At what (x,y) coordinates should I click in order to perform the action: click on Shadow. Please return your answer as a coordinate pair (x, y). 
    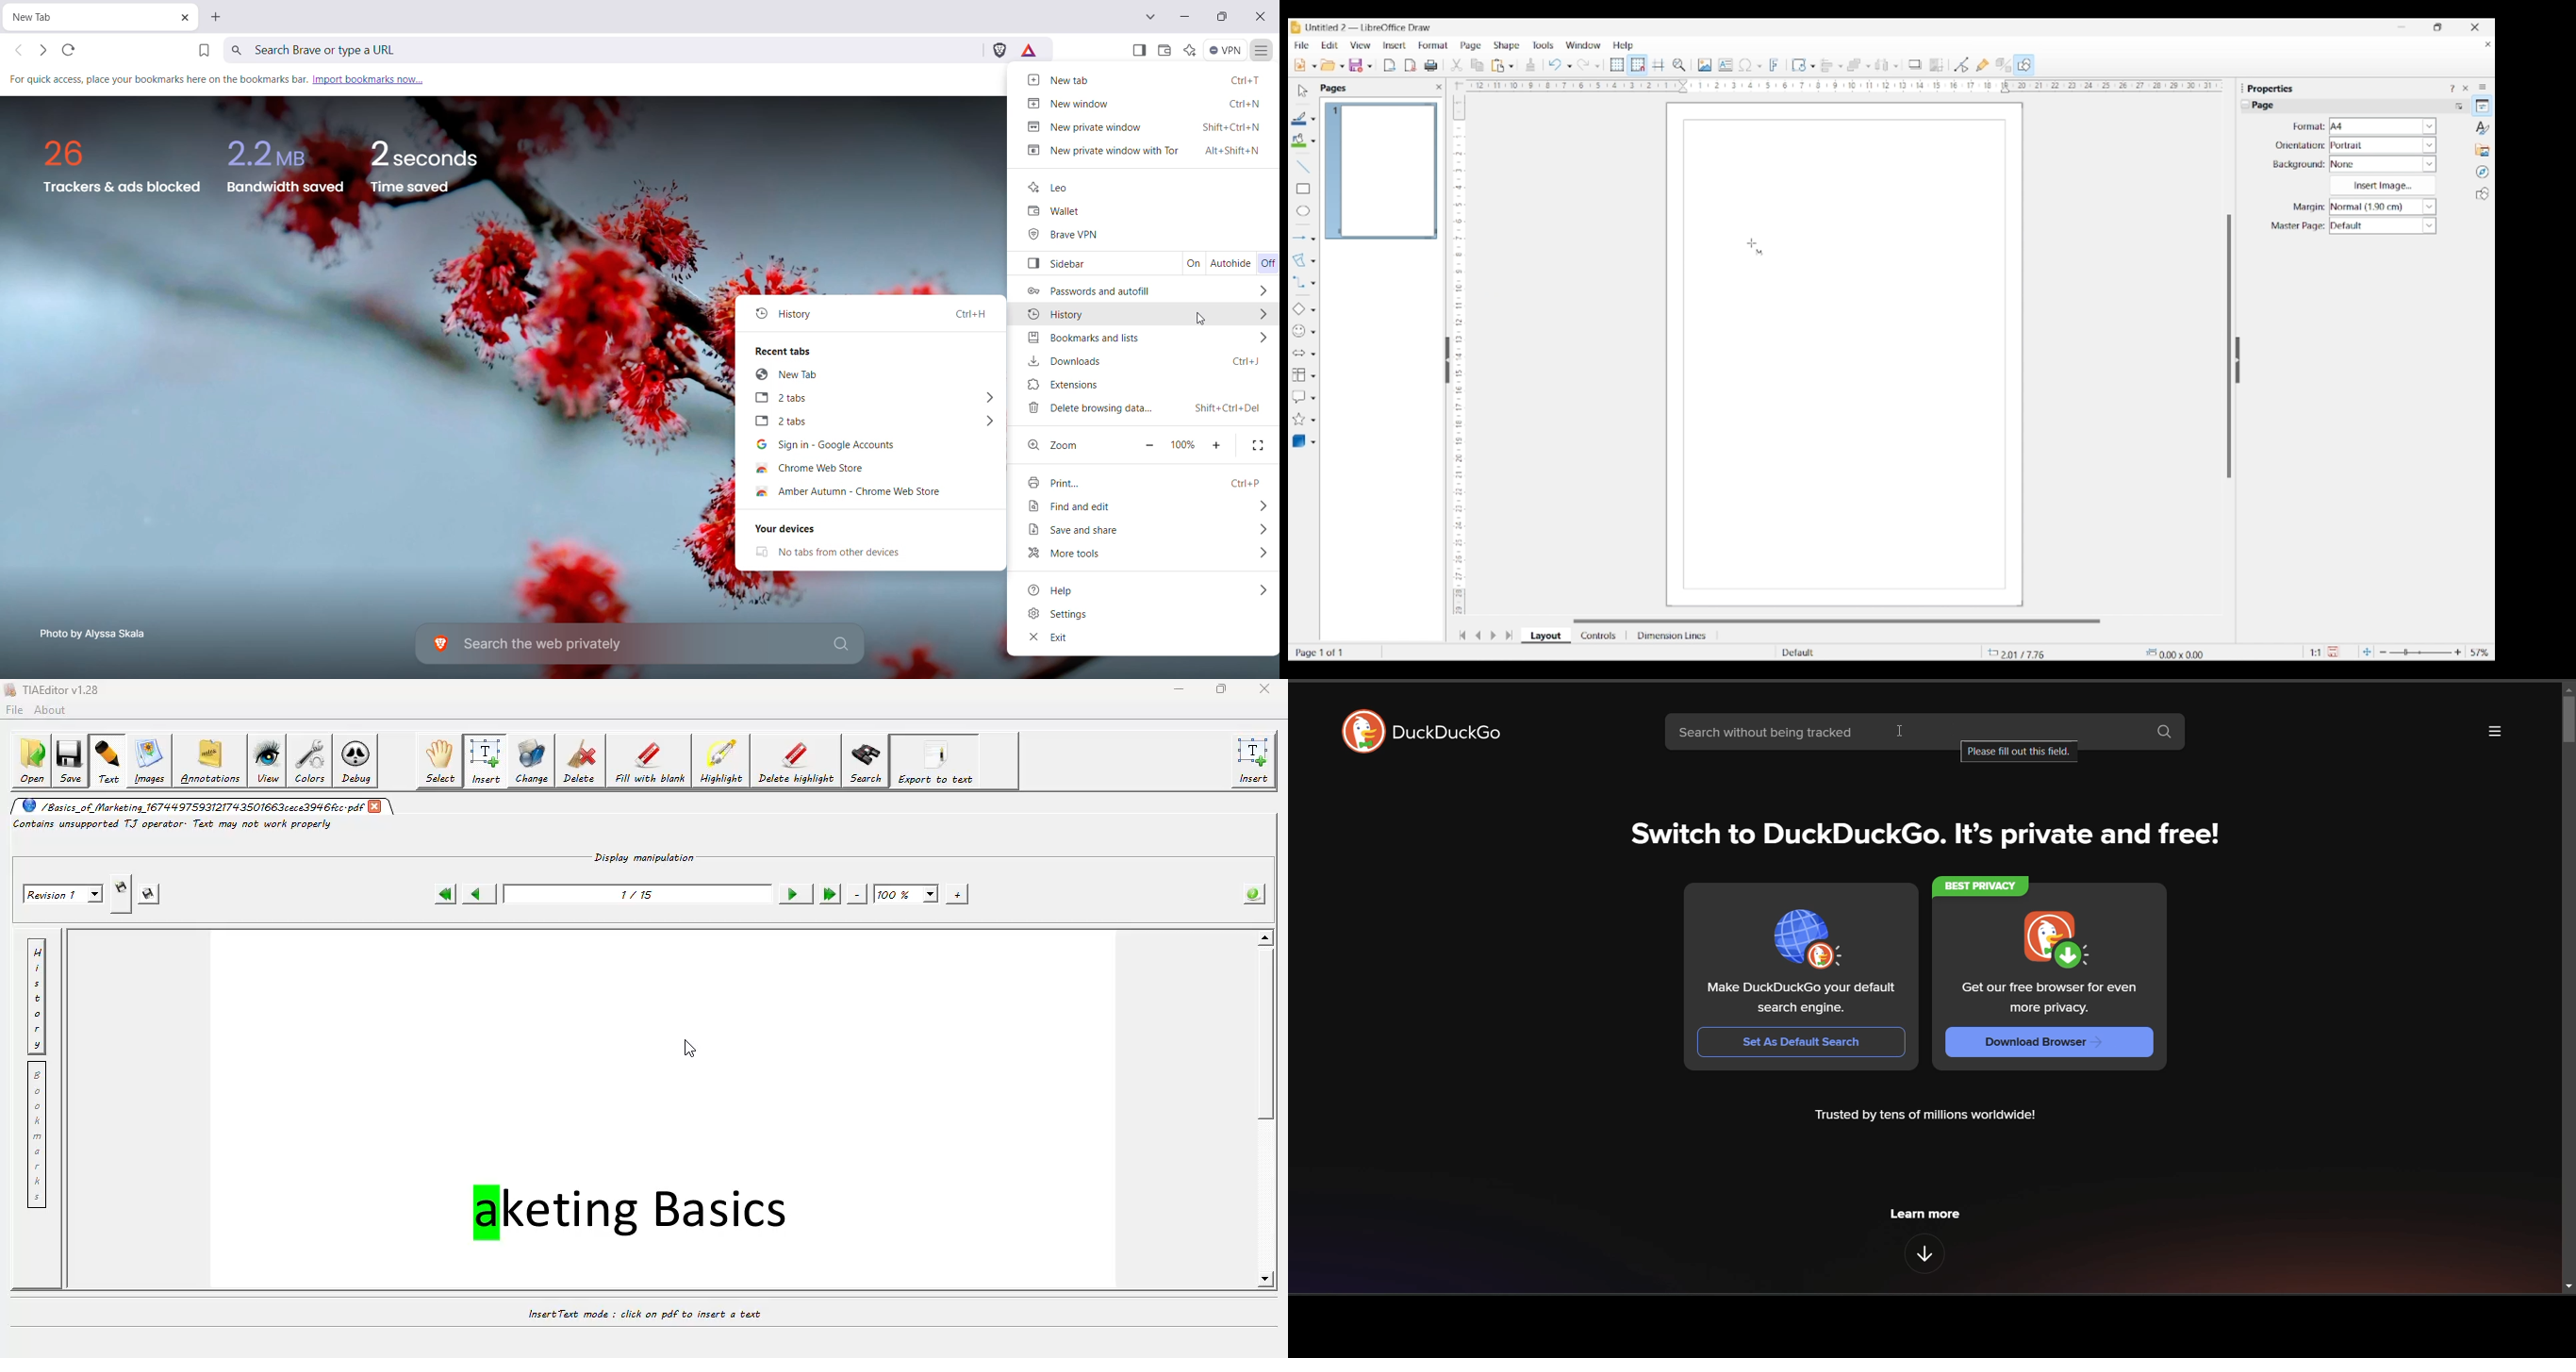
    Looking at the image, I should click on (1915, 64).